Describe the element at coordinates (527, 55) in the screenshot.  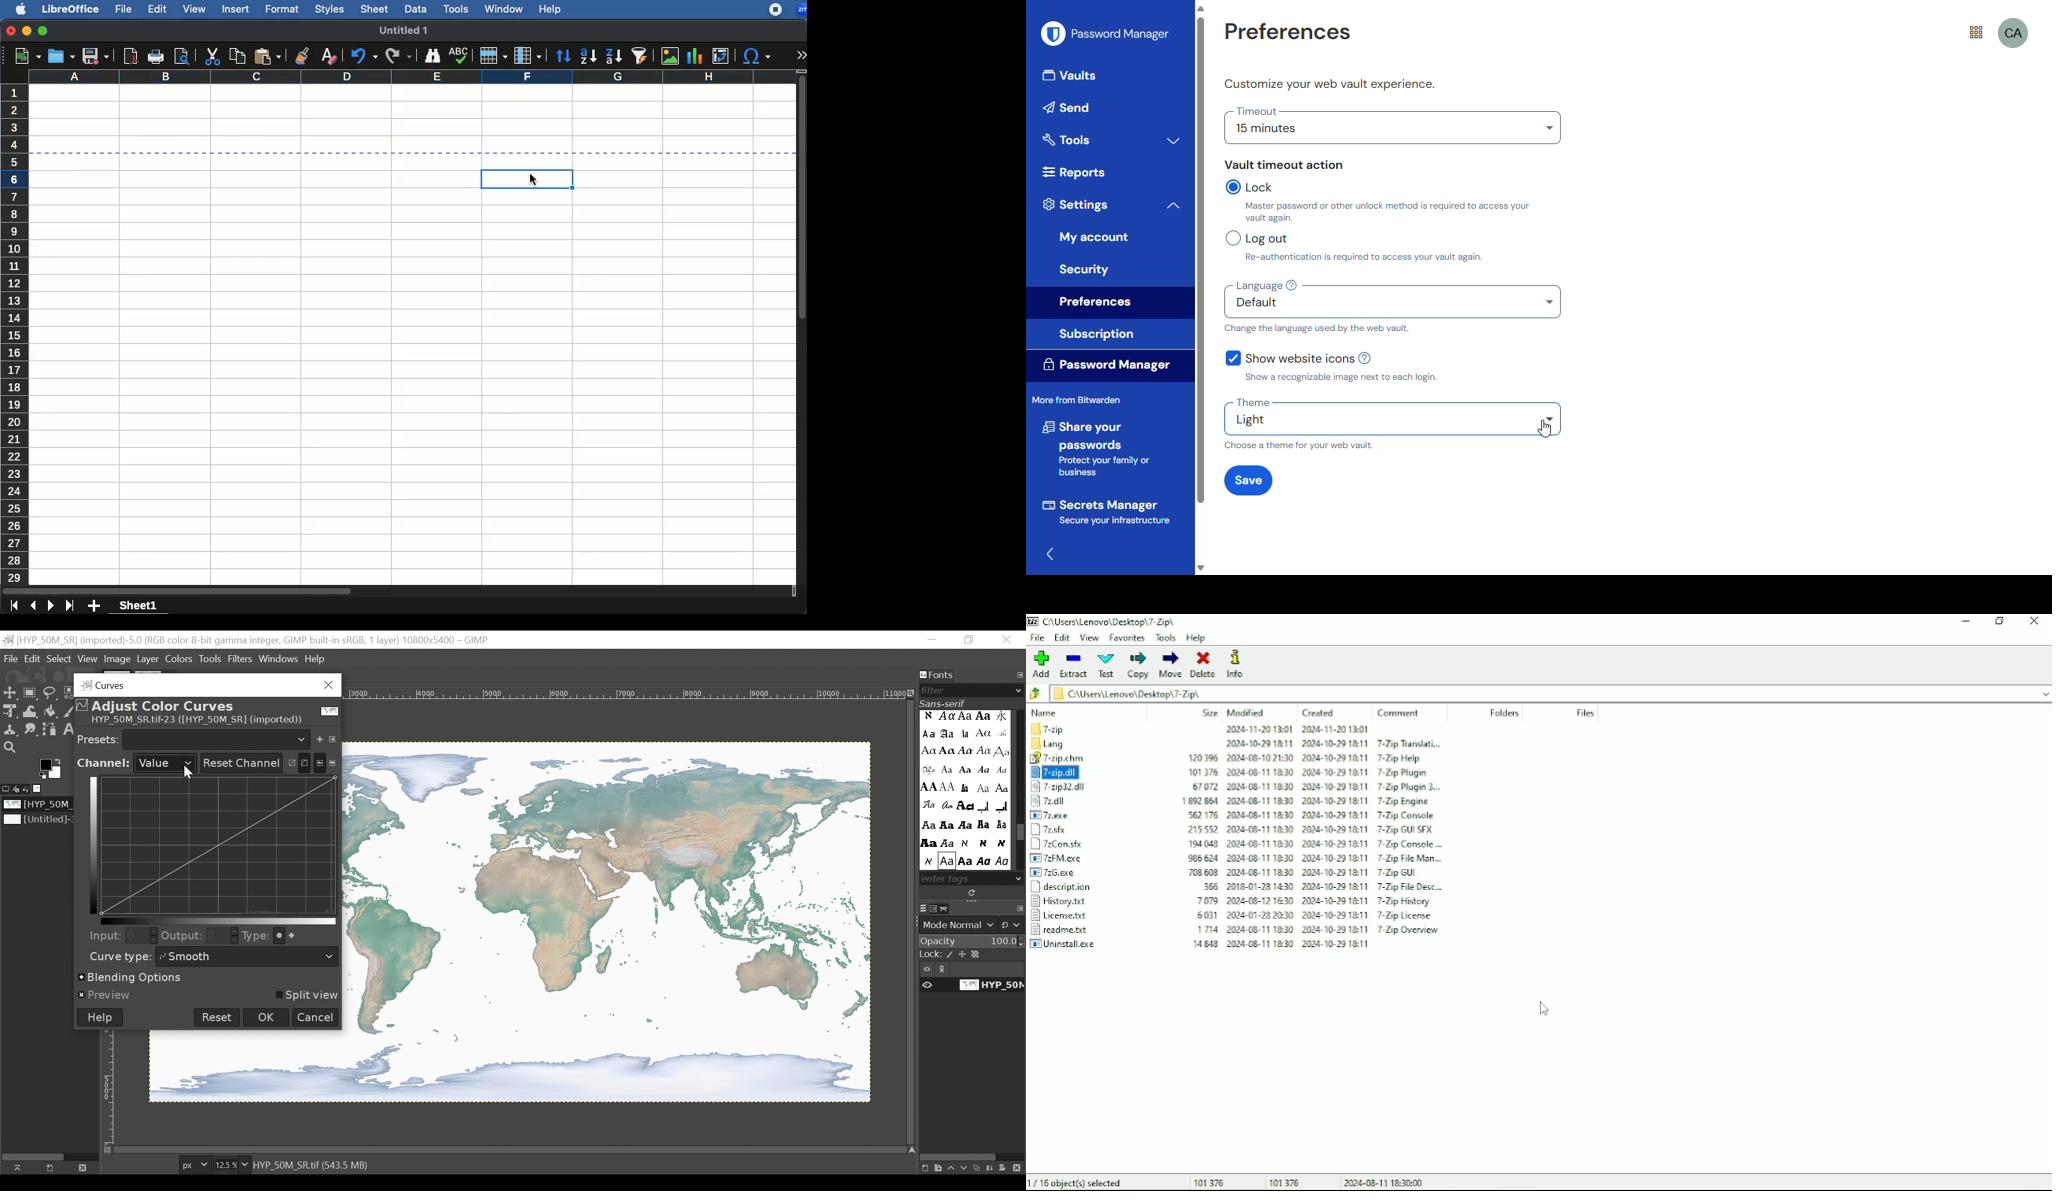
I see `column ` at that location.